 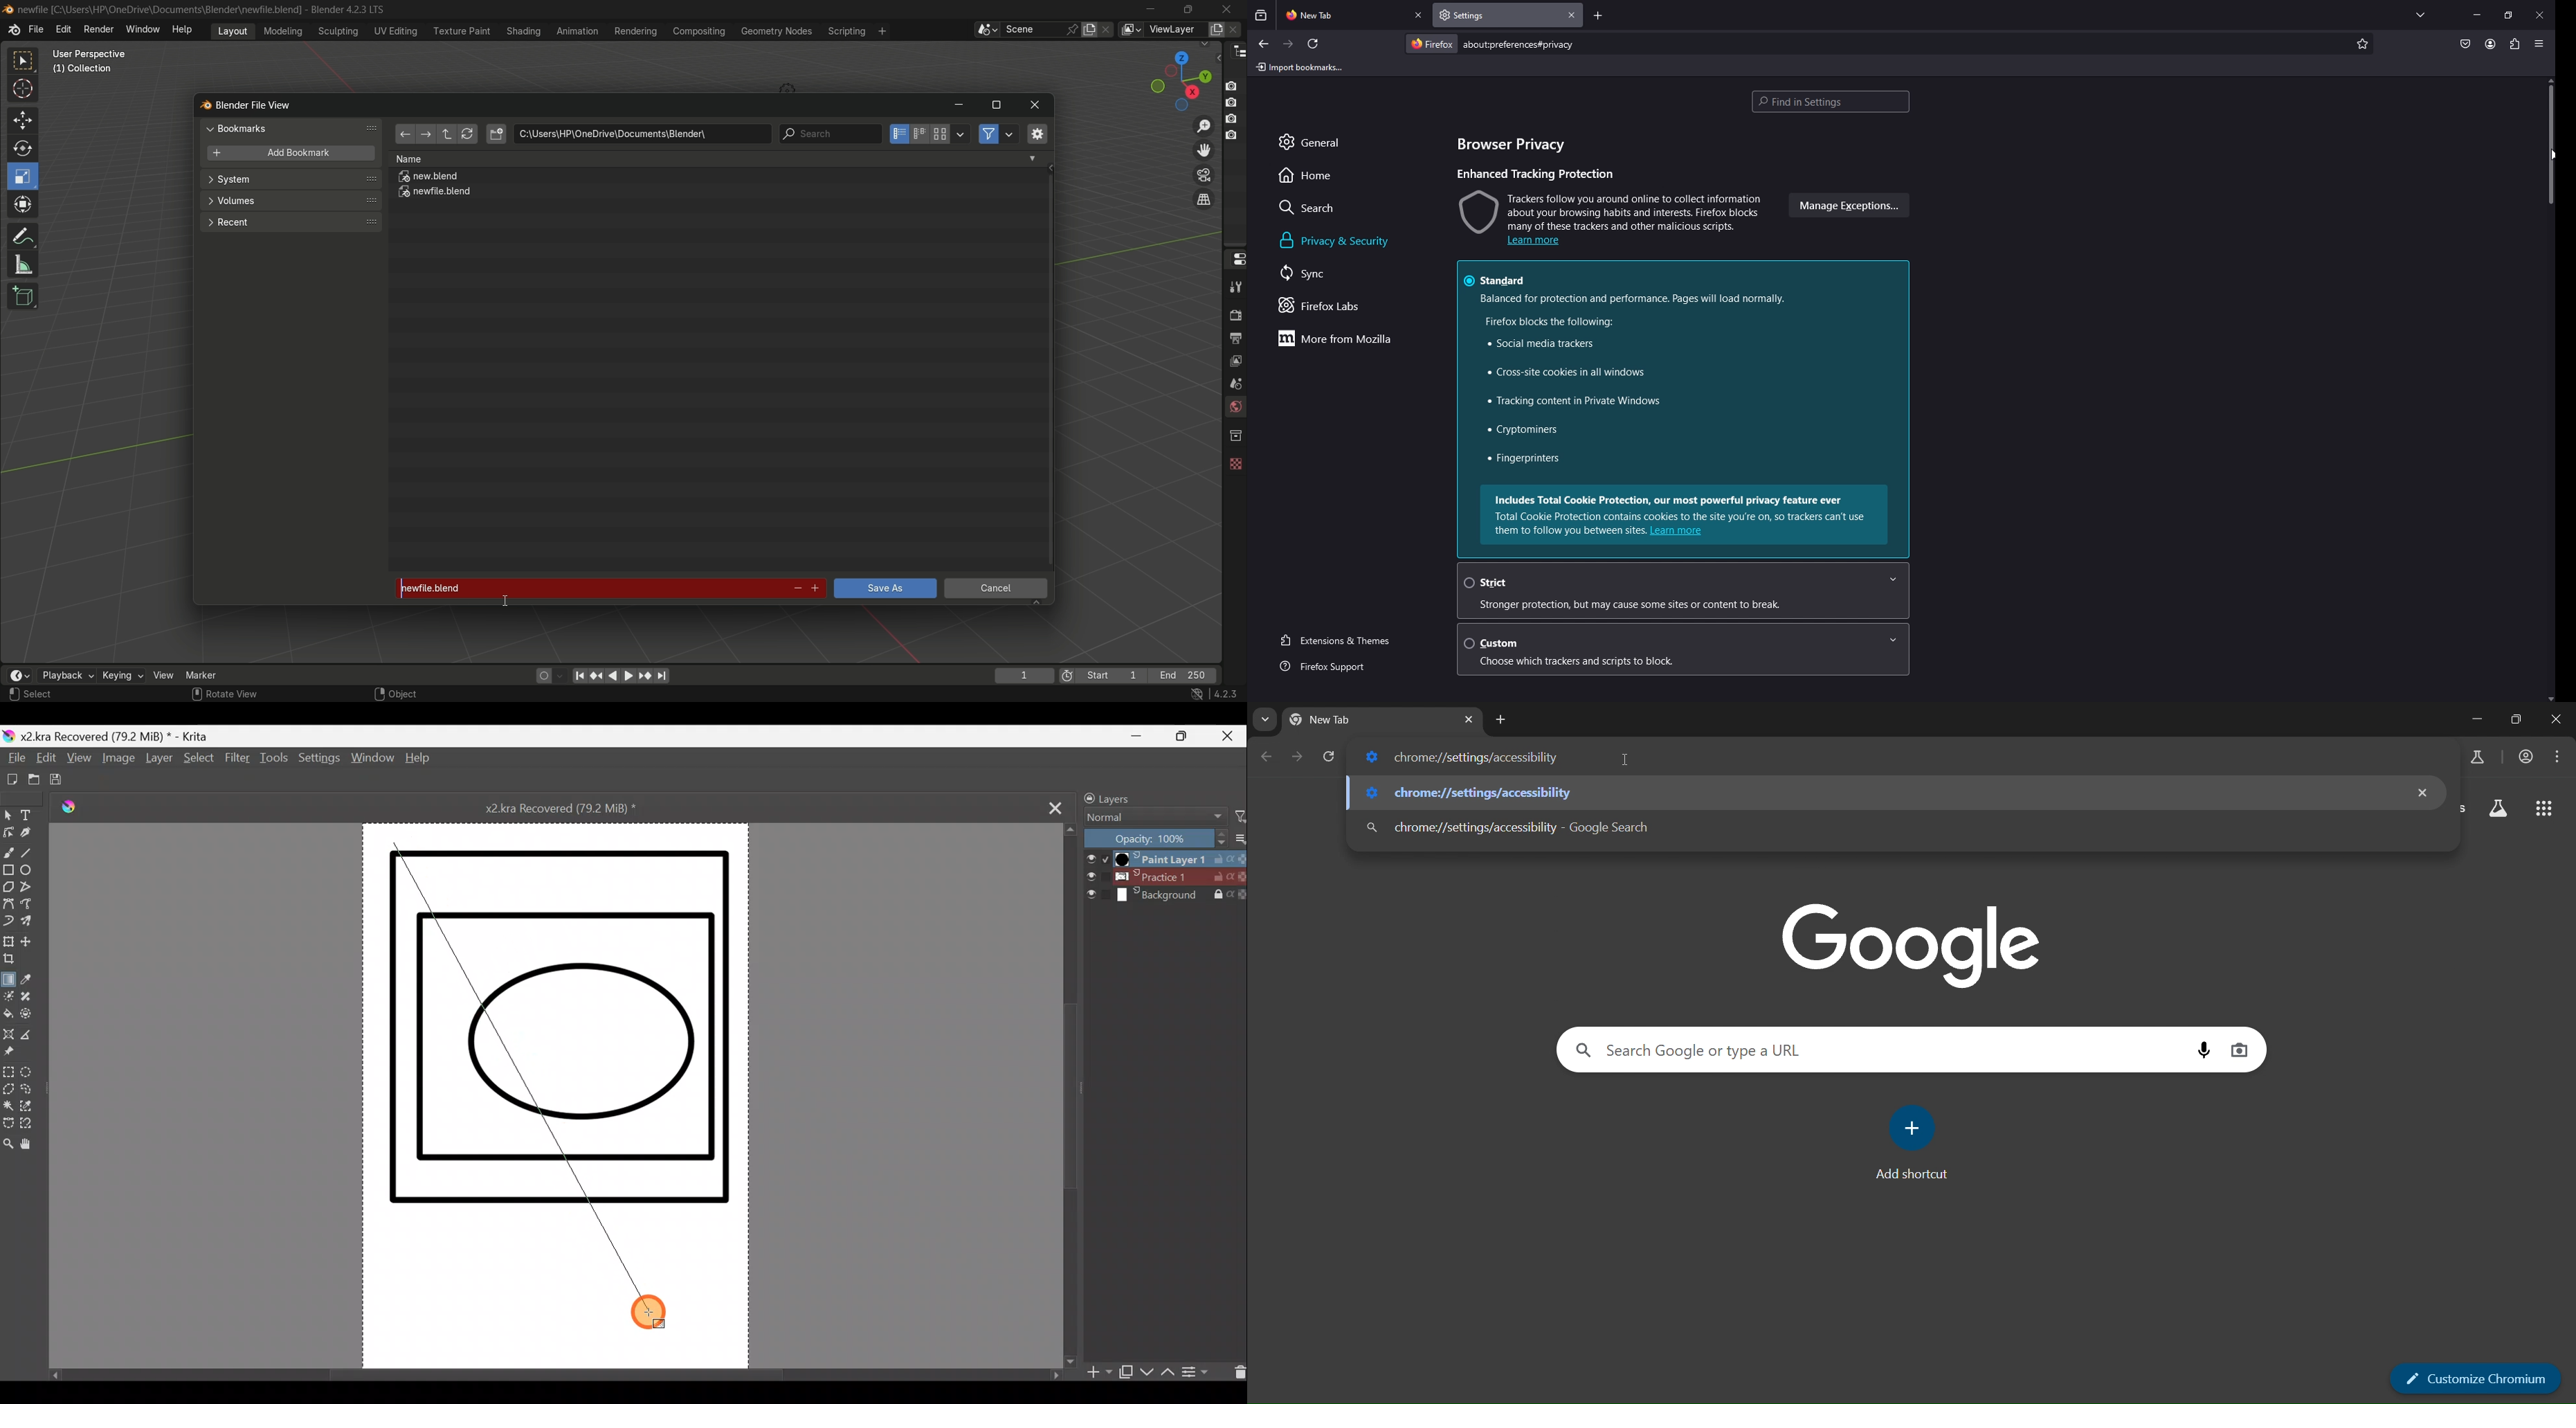 I want to click on  Custom, so click(x=1687, y=642).